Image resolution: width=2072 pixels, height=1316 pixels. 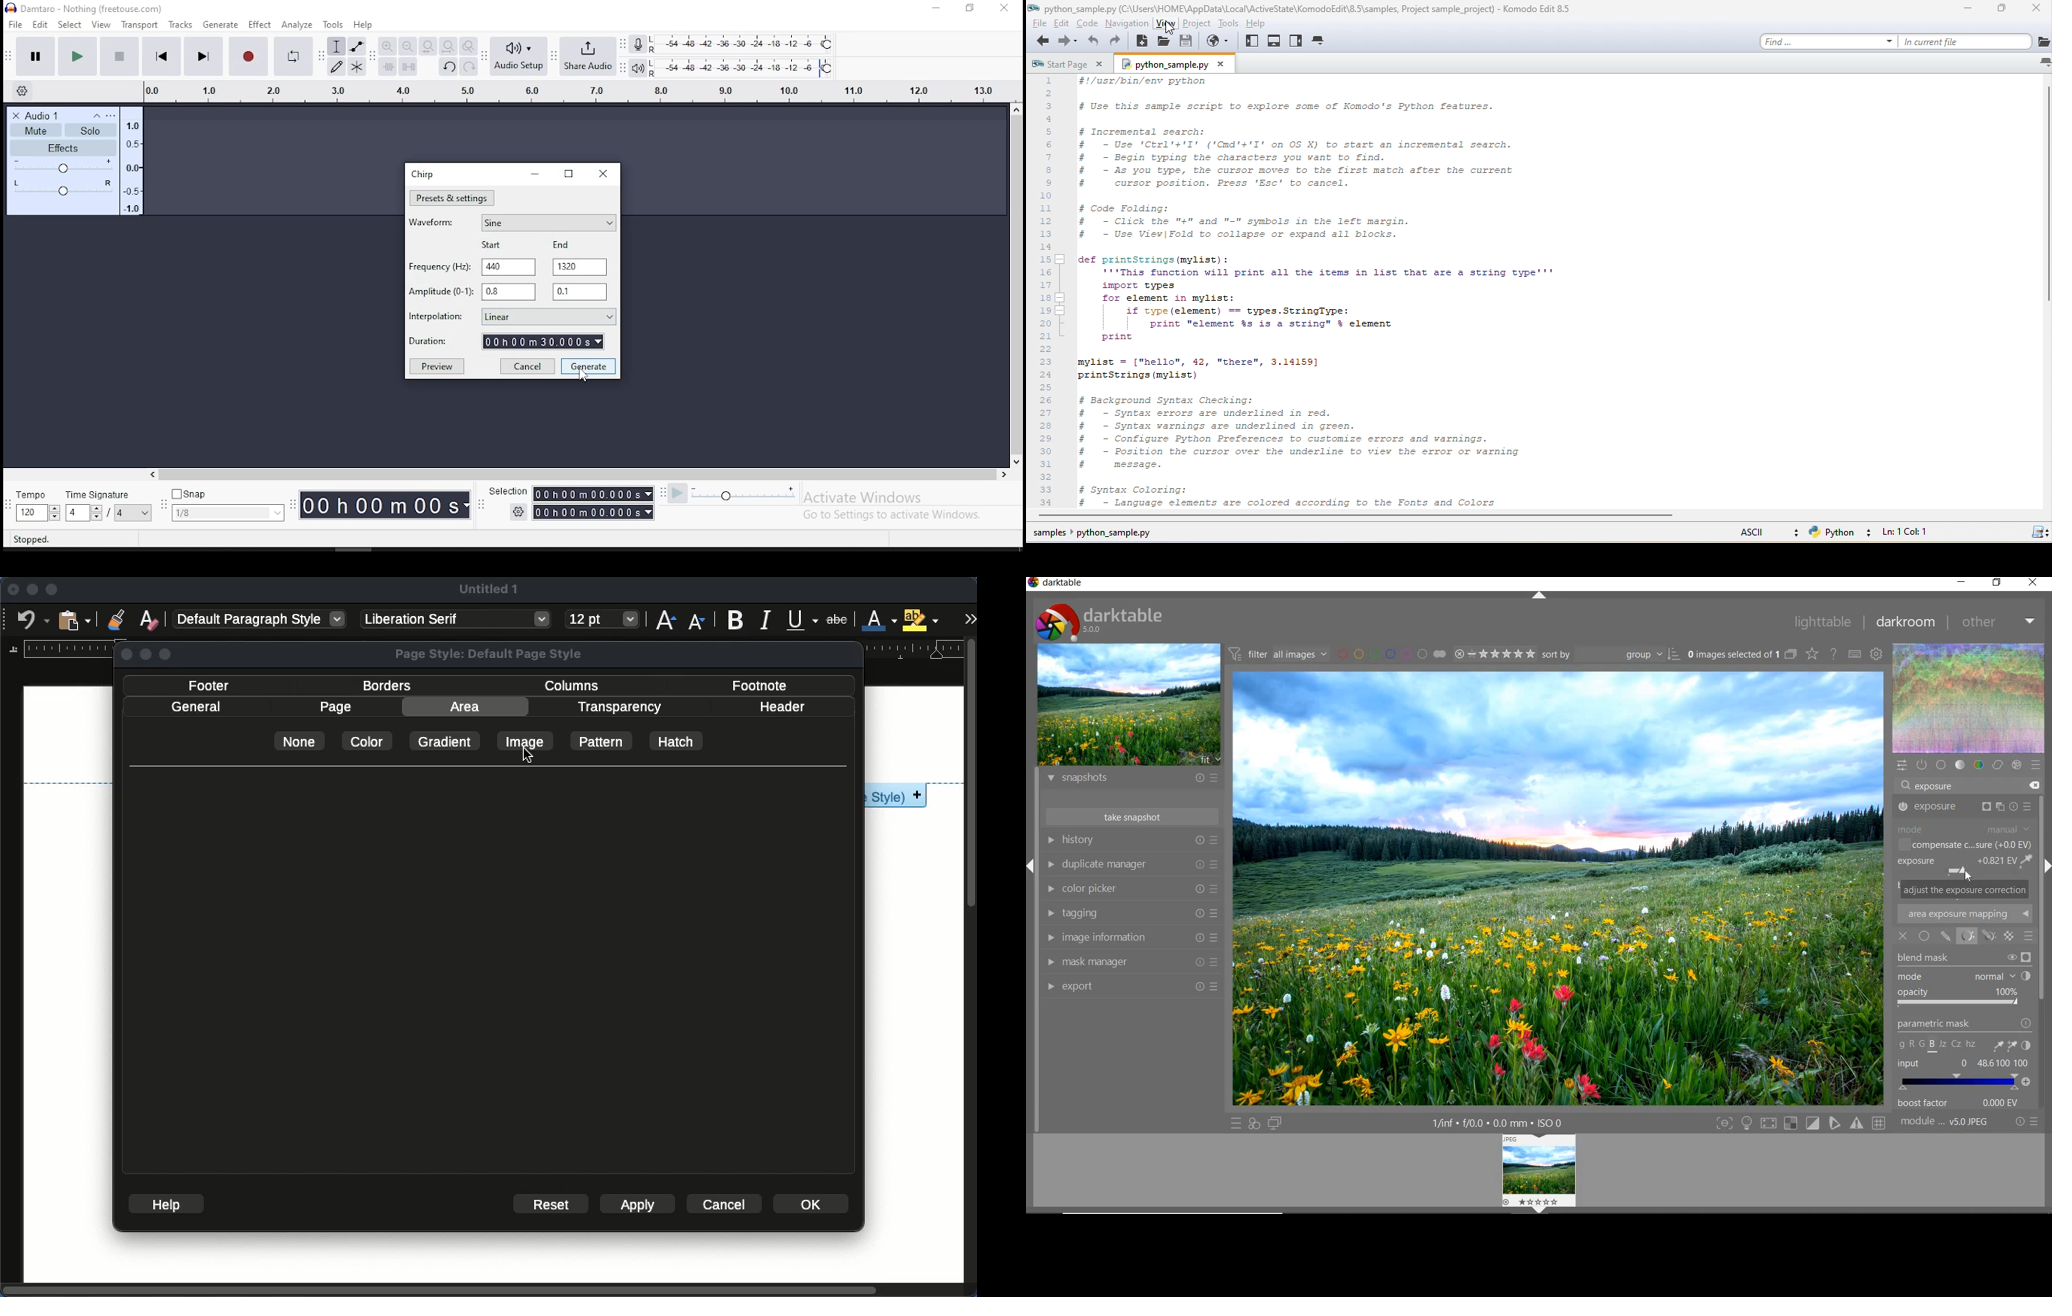 What do you see at coordinates (407, 46) in the screenshot?
I see `zoom out` at bounding box center [407, 46].